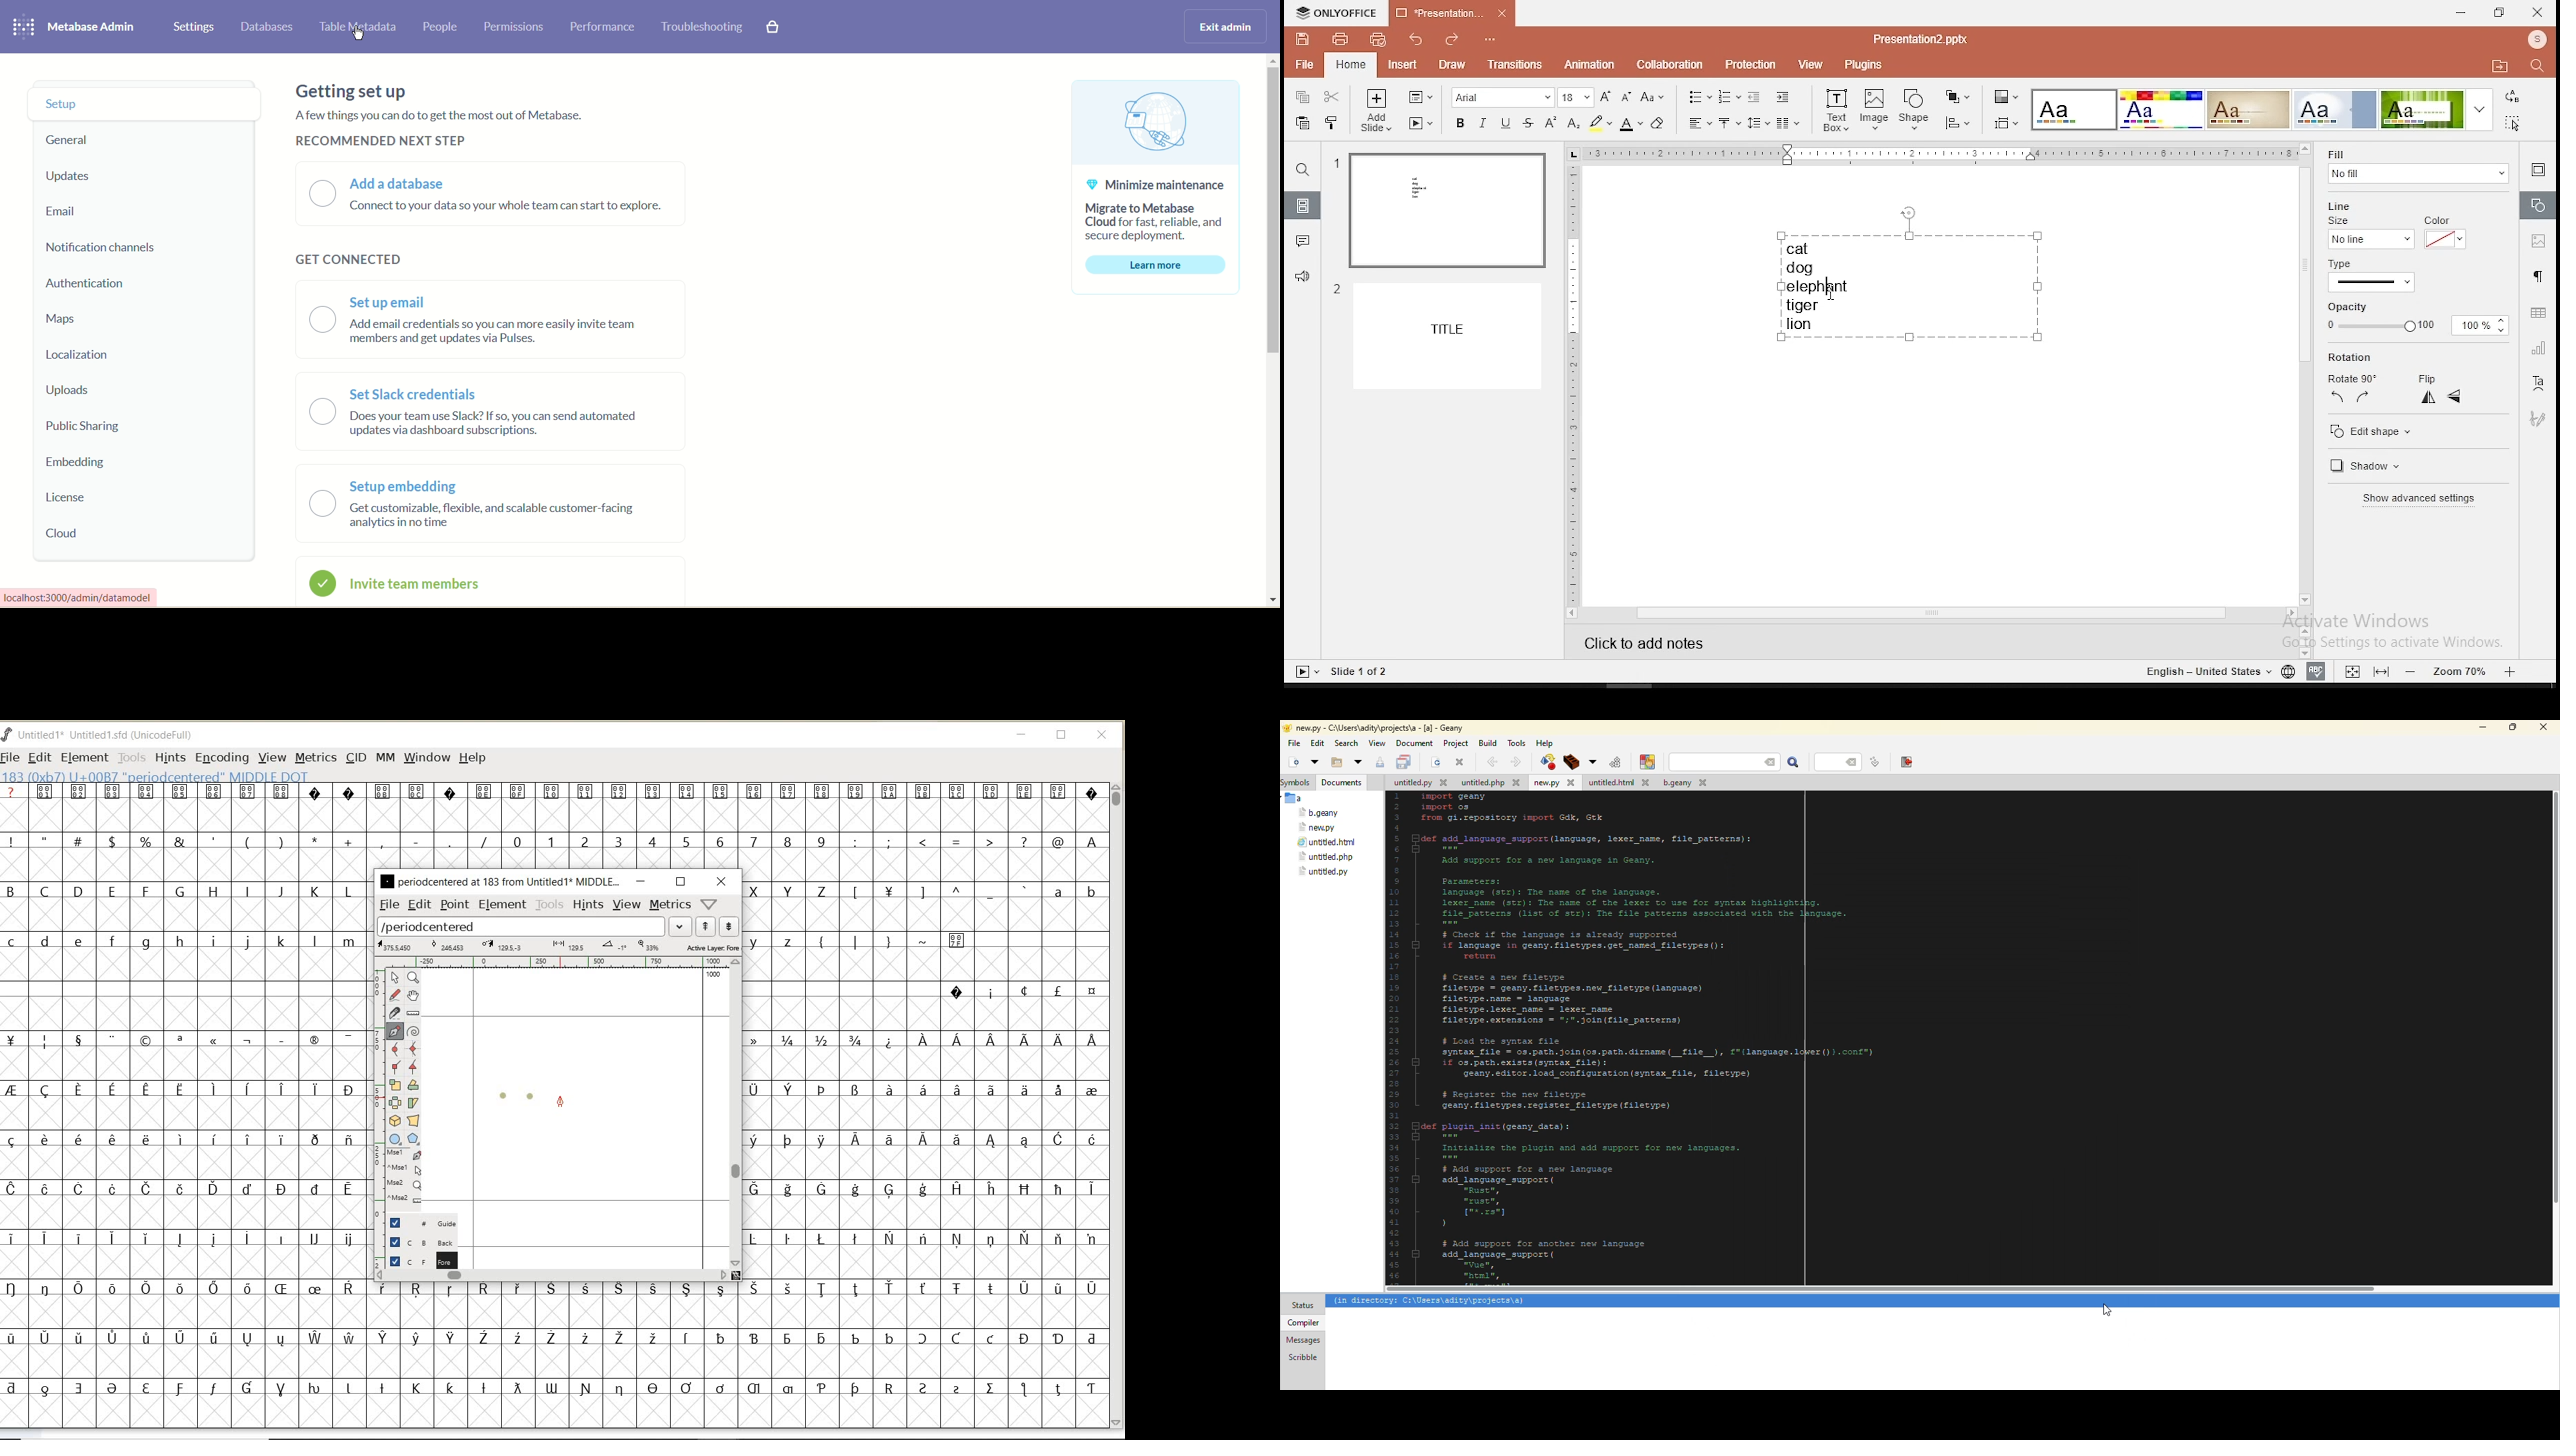  I want to click on change color theme, so click(2004, 96).